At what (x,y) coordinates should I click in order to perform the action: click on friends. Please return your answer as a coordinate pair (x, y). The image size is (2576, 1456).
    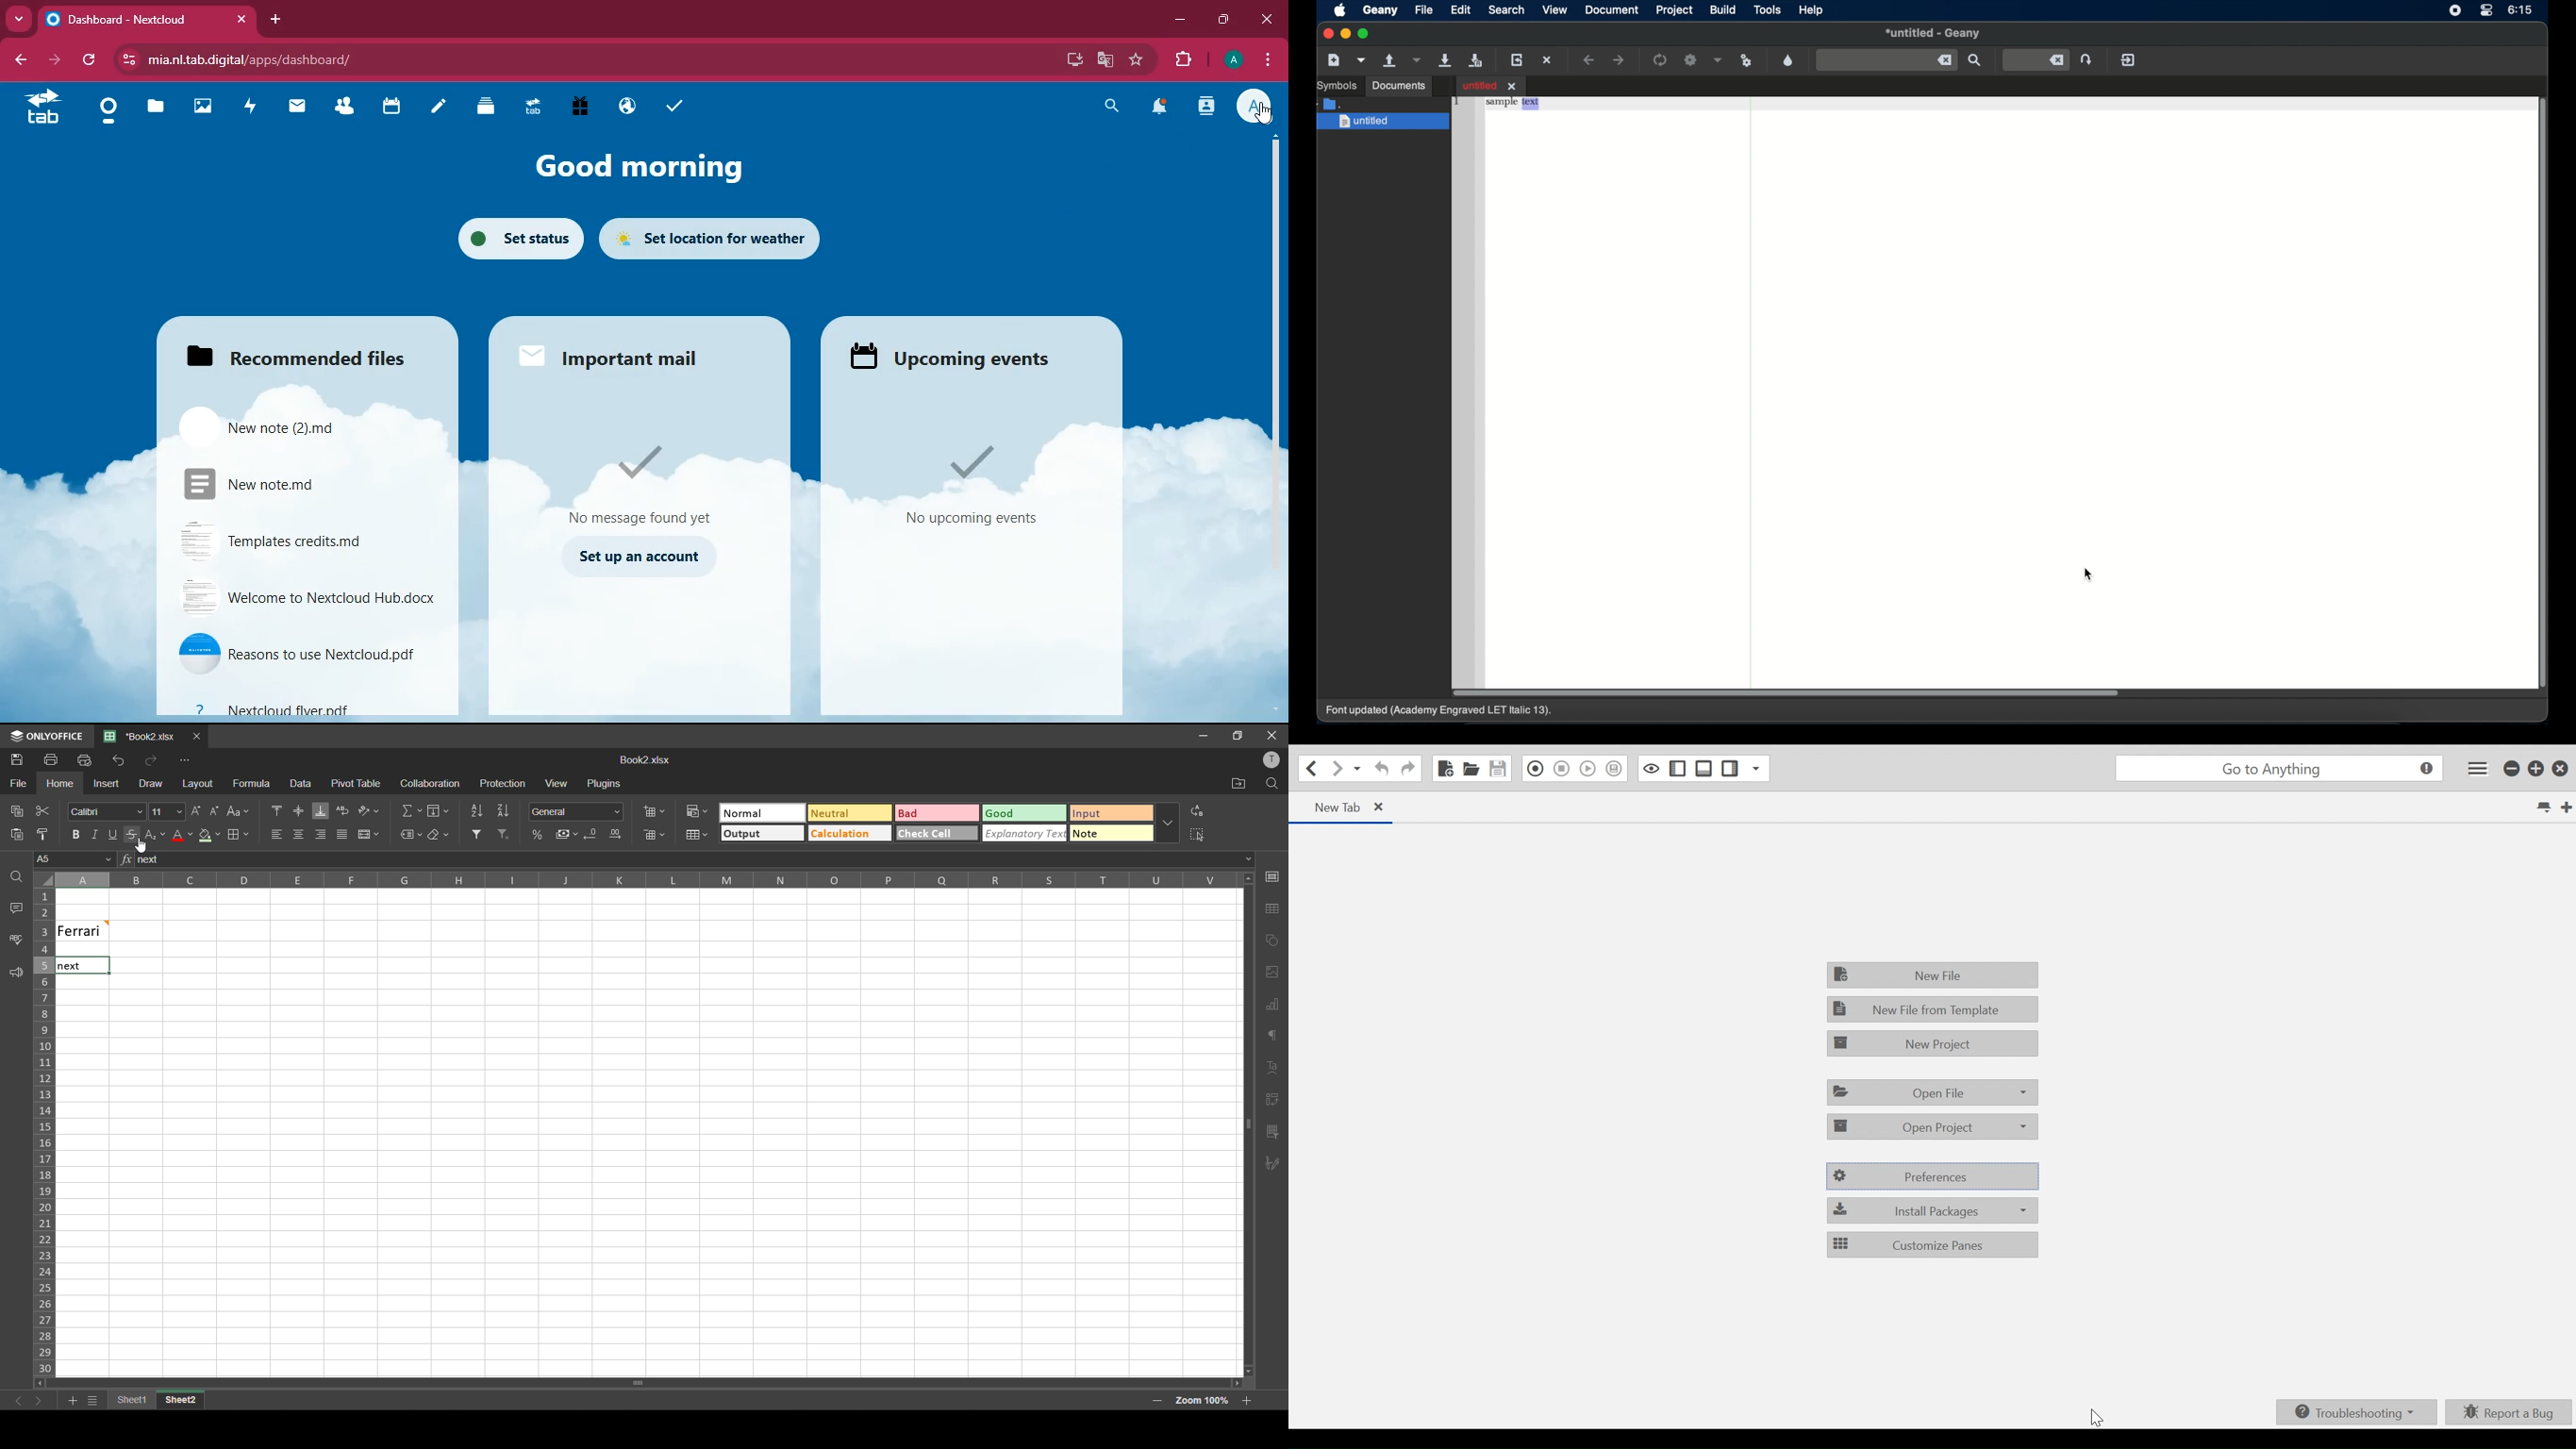
    Looking at the image, I should click on (350, 106).